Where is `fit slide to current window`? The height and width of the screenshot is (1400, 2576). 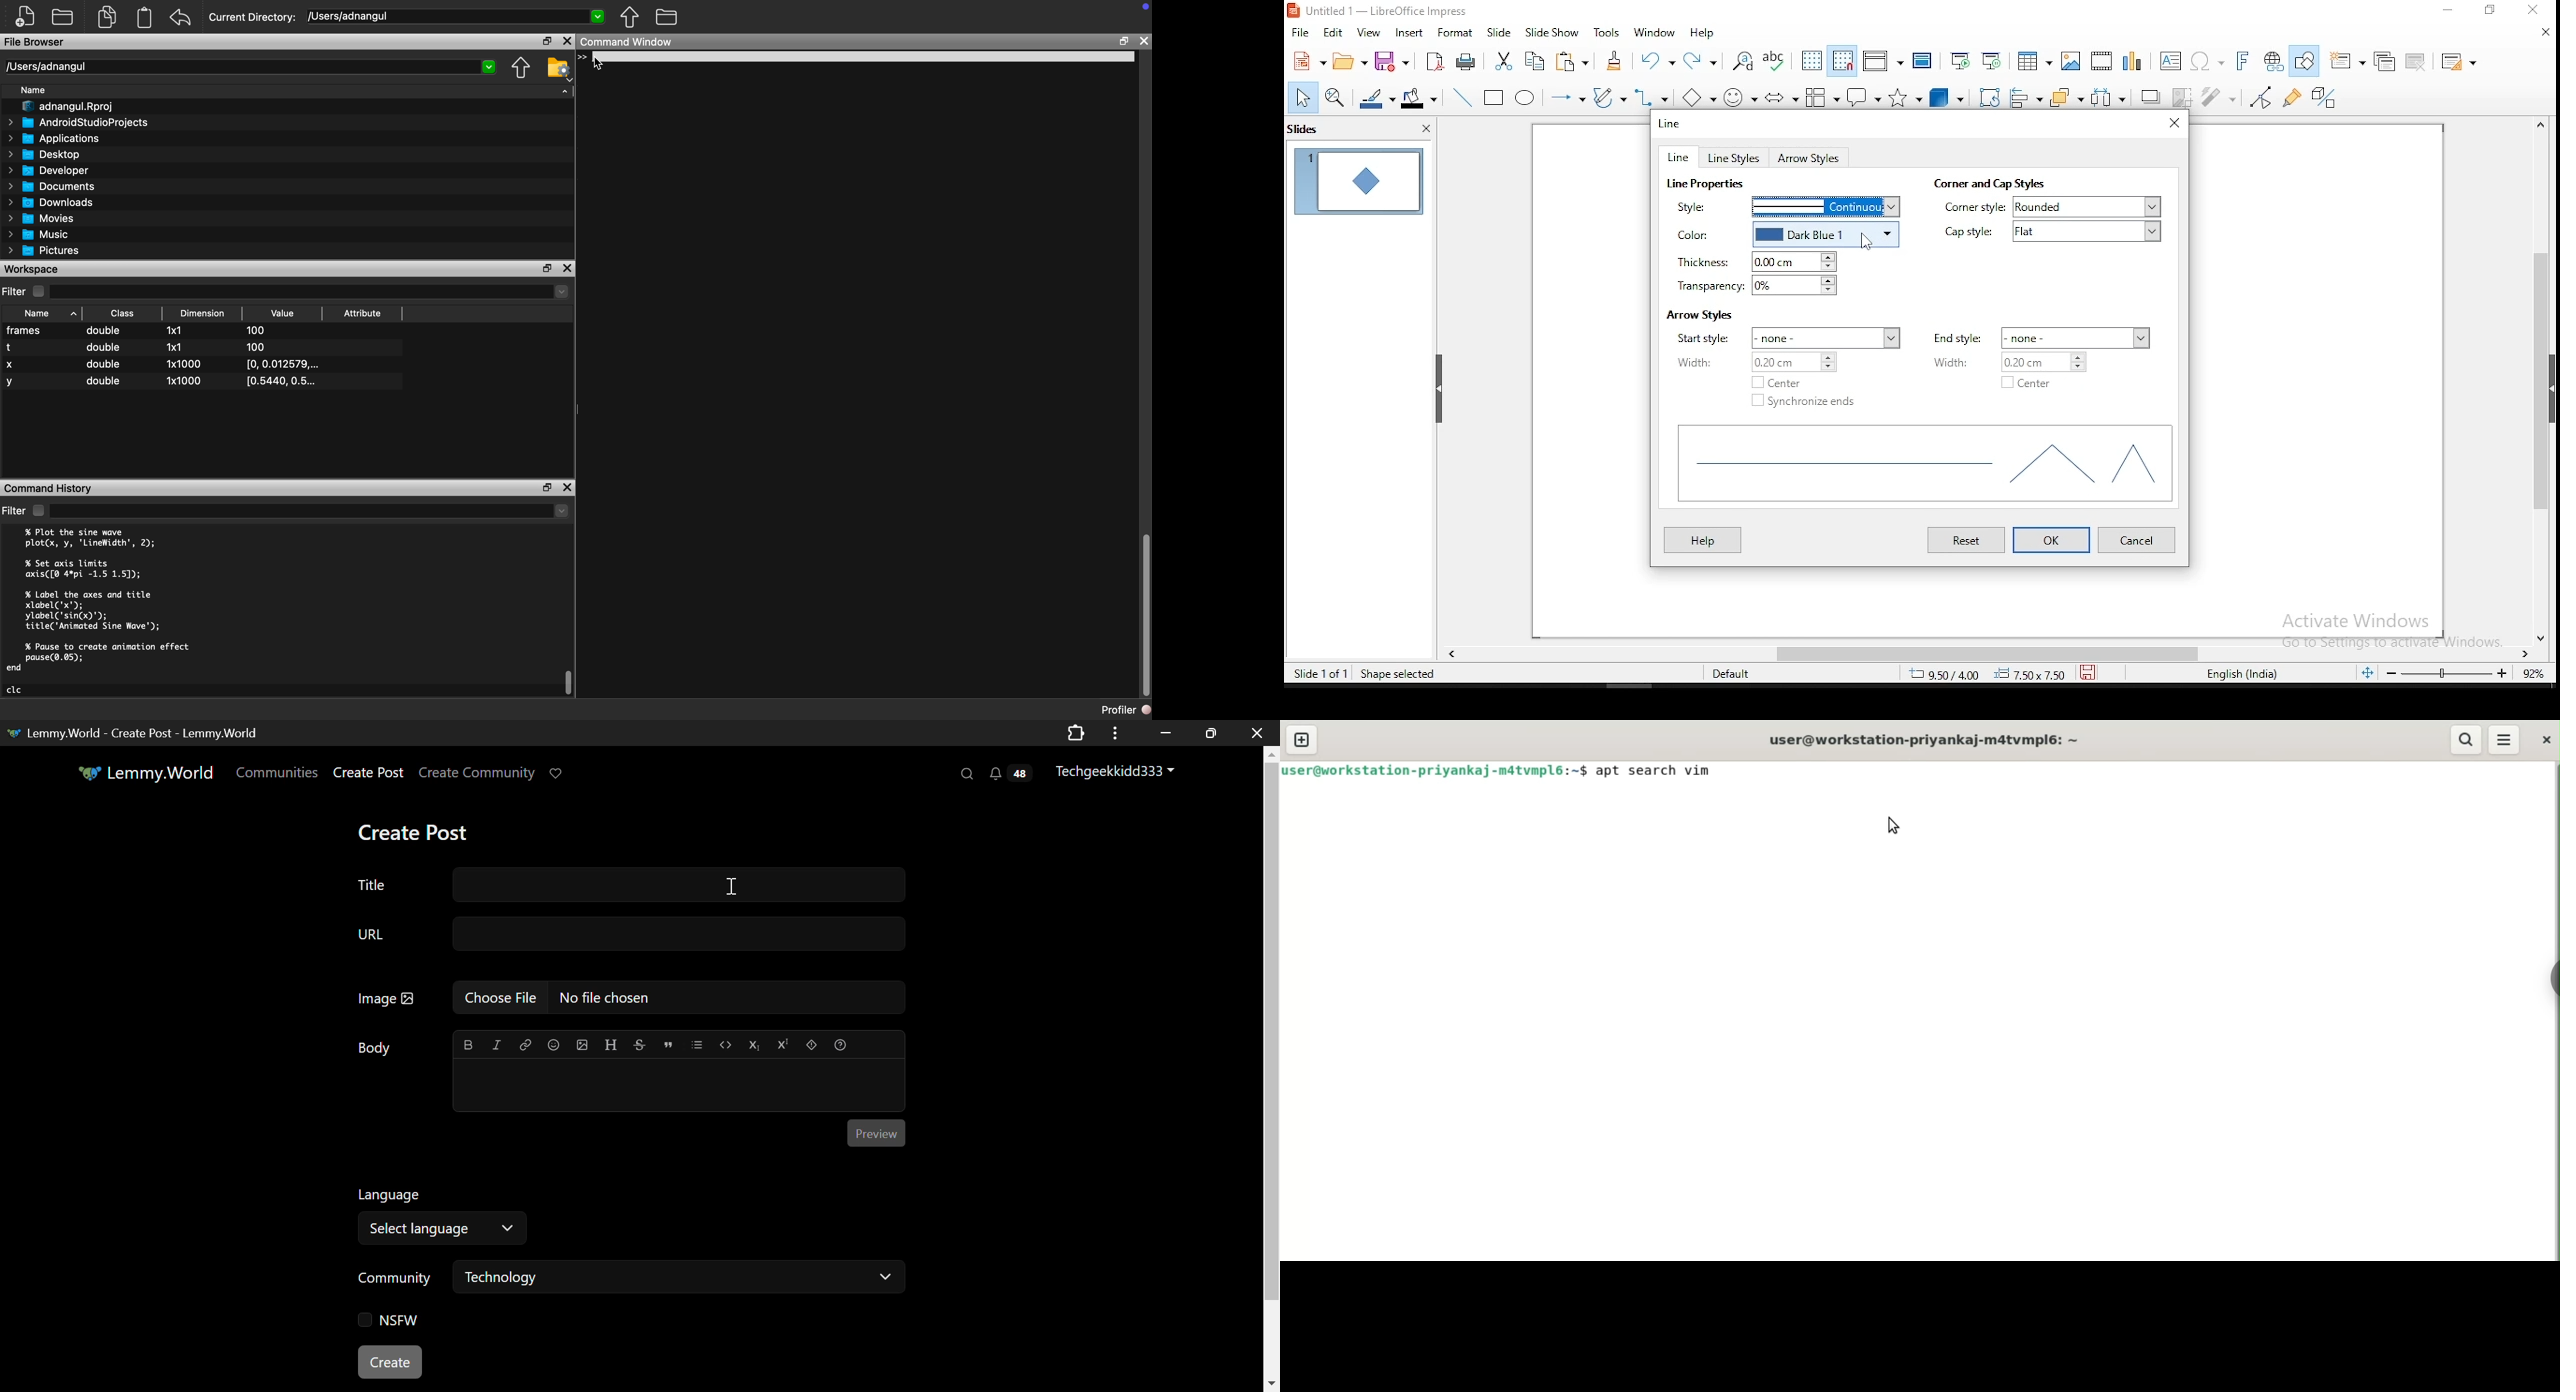 fit slide to current window is located at coordinates (2367, 671).